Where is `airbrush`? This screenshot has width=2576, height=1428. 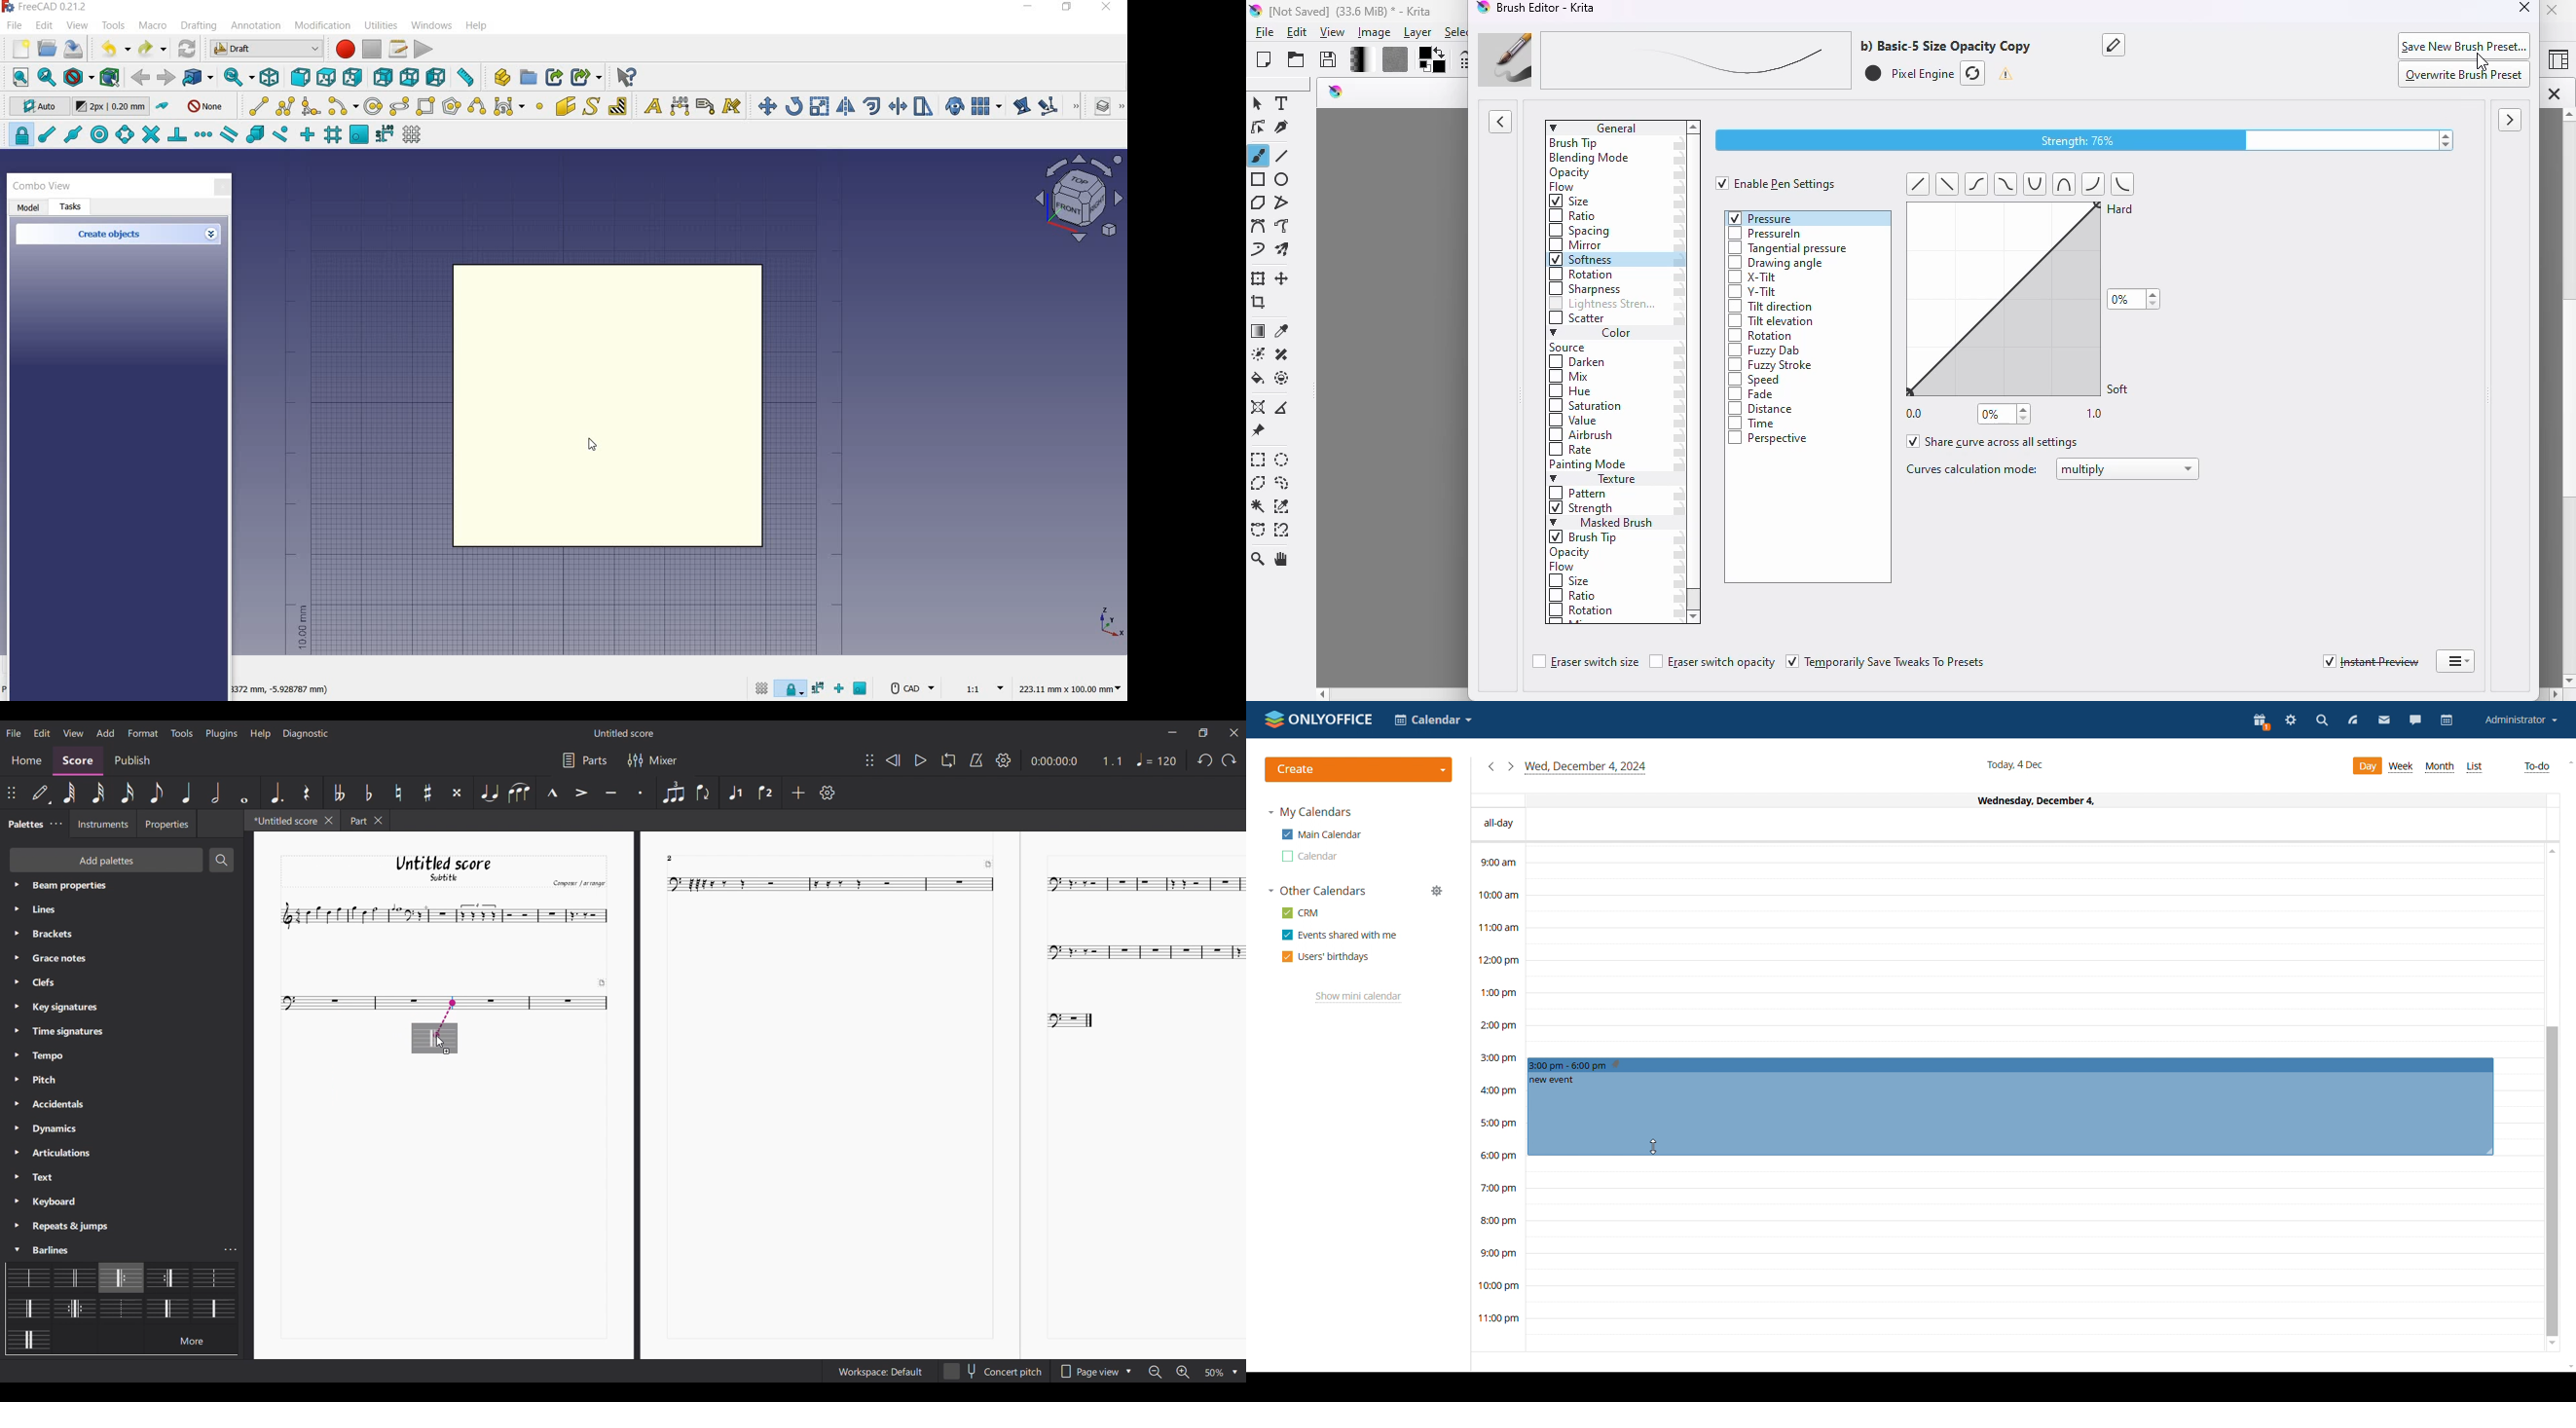 airbrush is located at coordinates (1581, 436).